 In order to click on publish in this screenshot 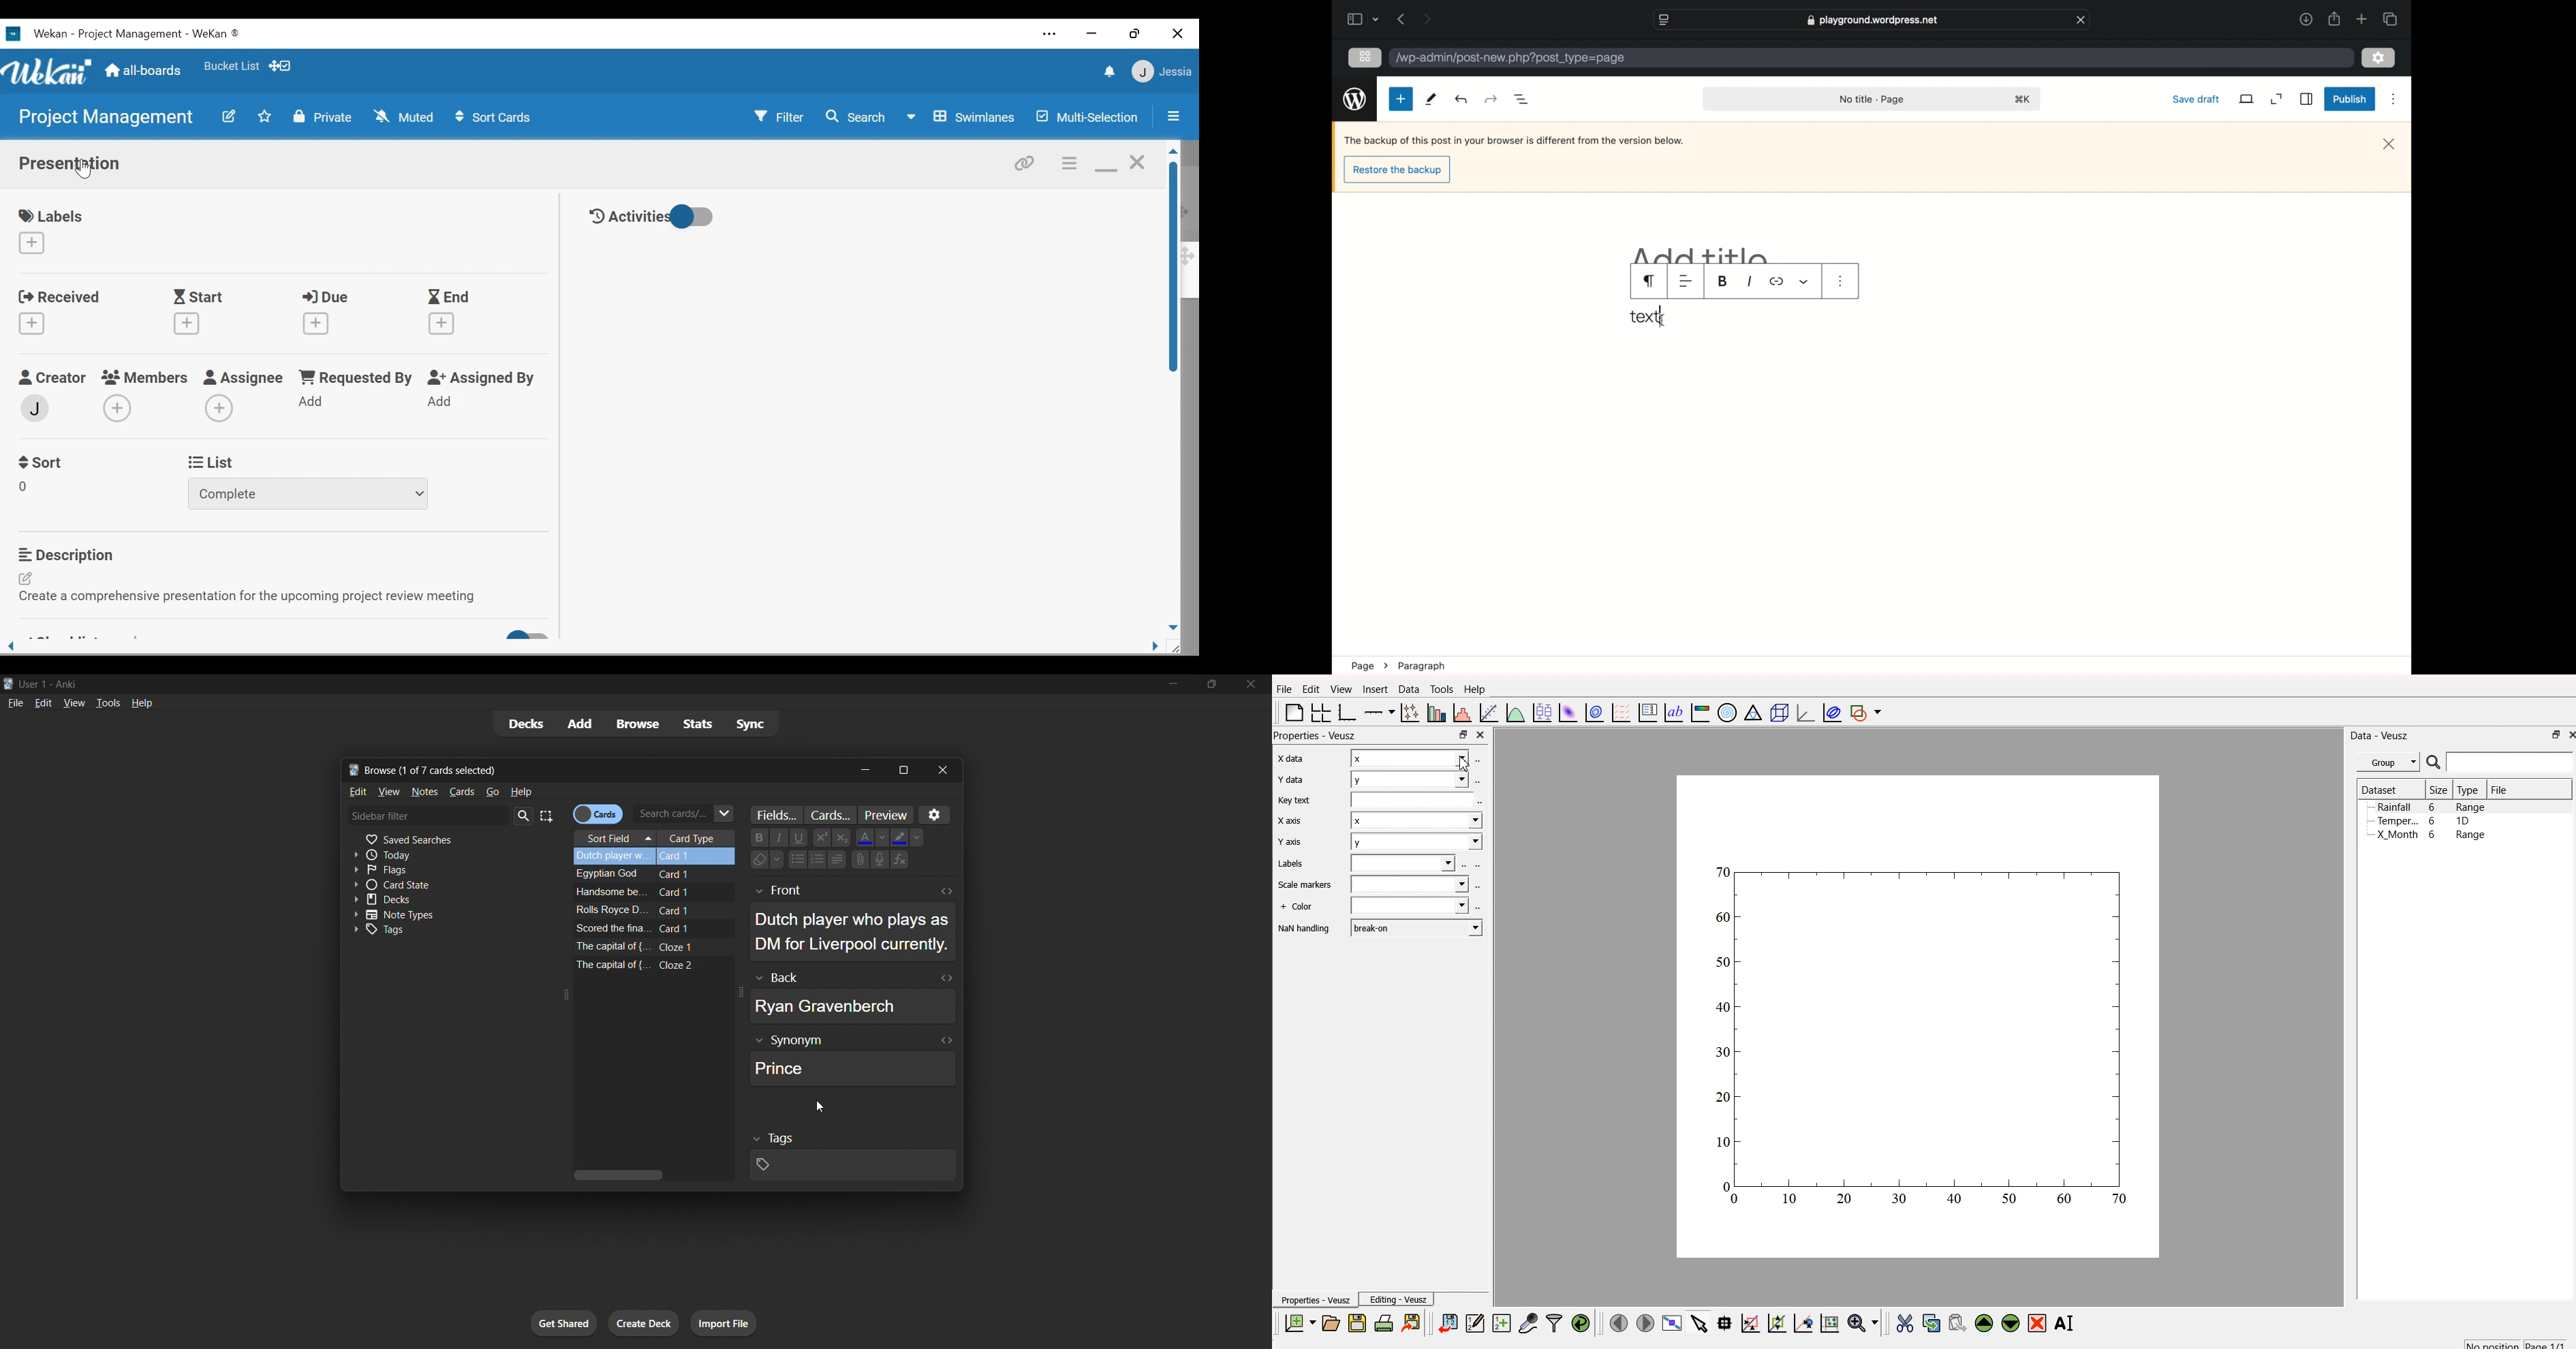, I will do `click(2350, 100)`.